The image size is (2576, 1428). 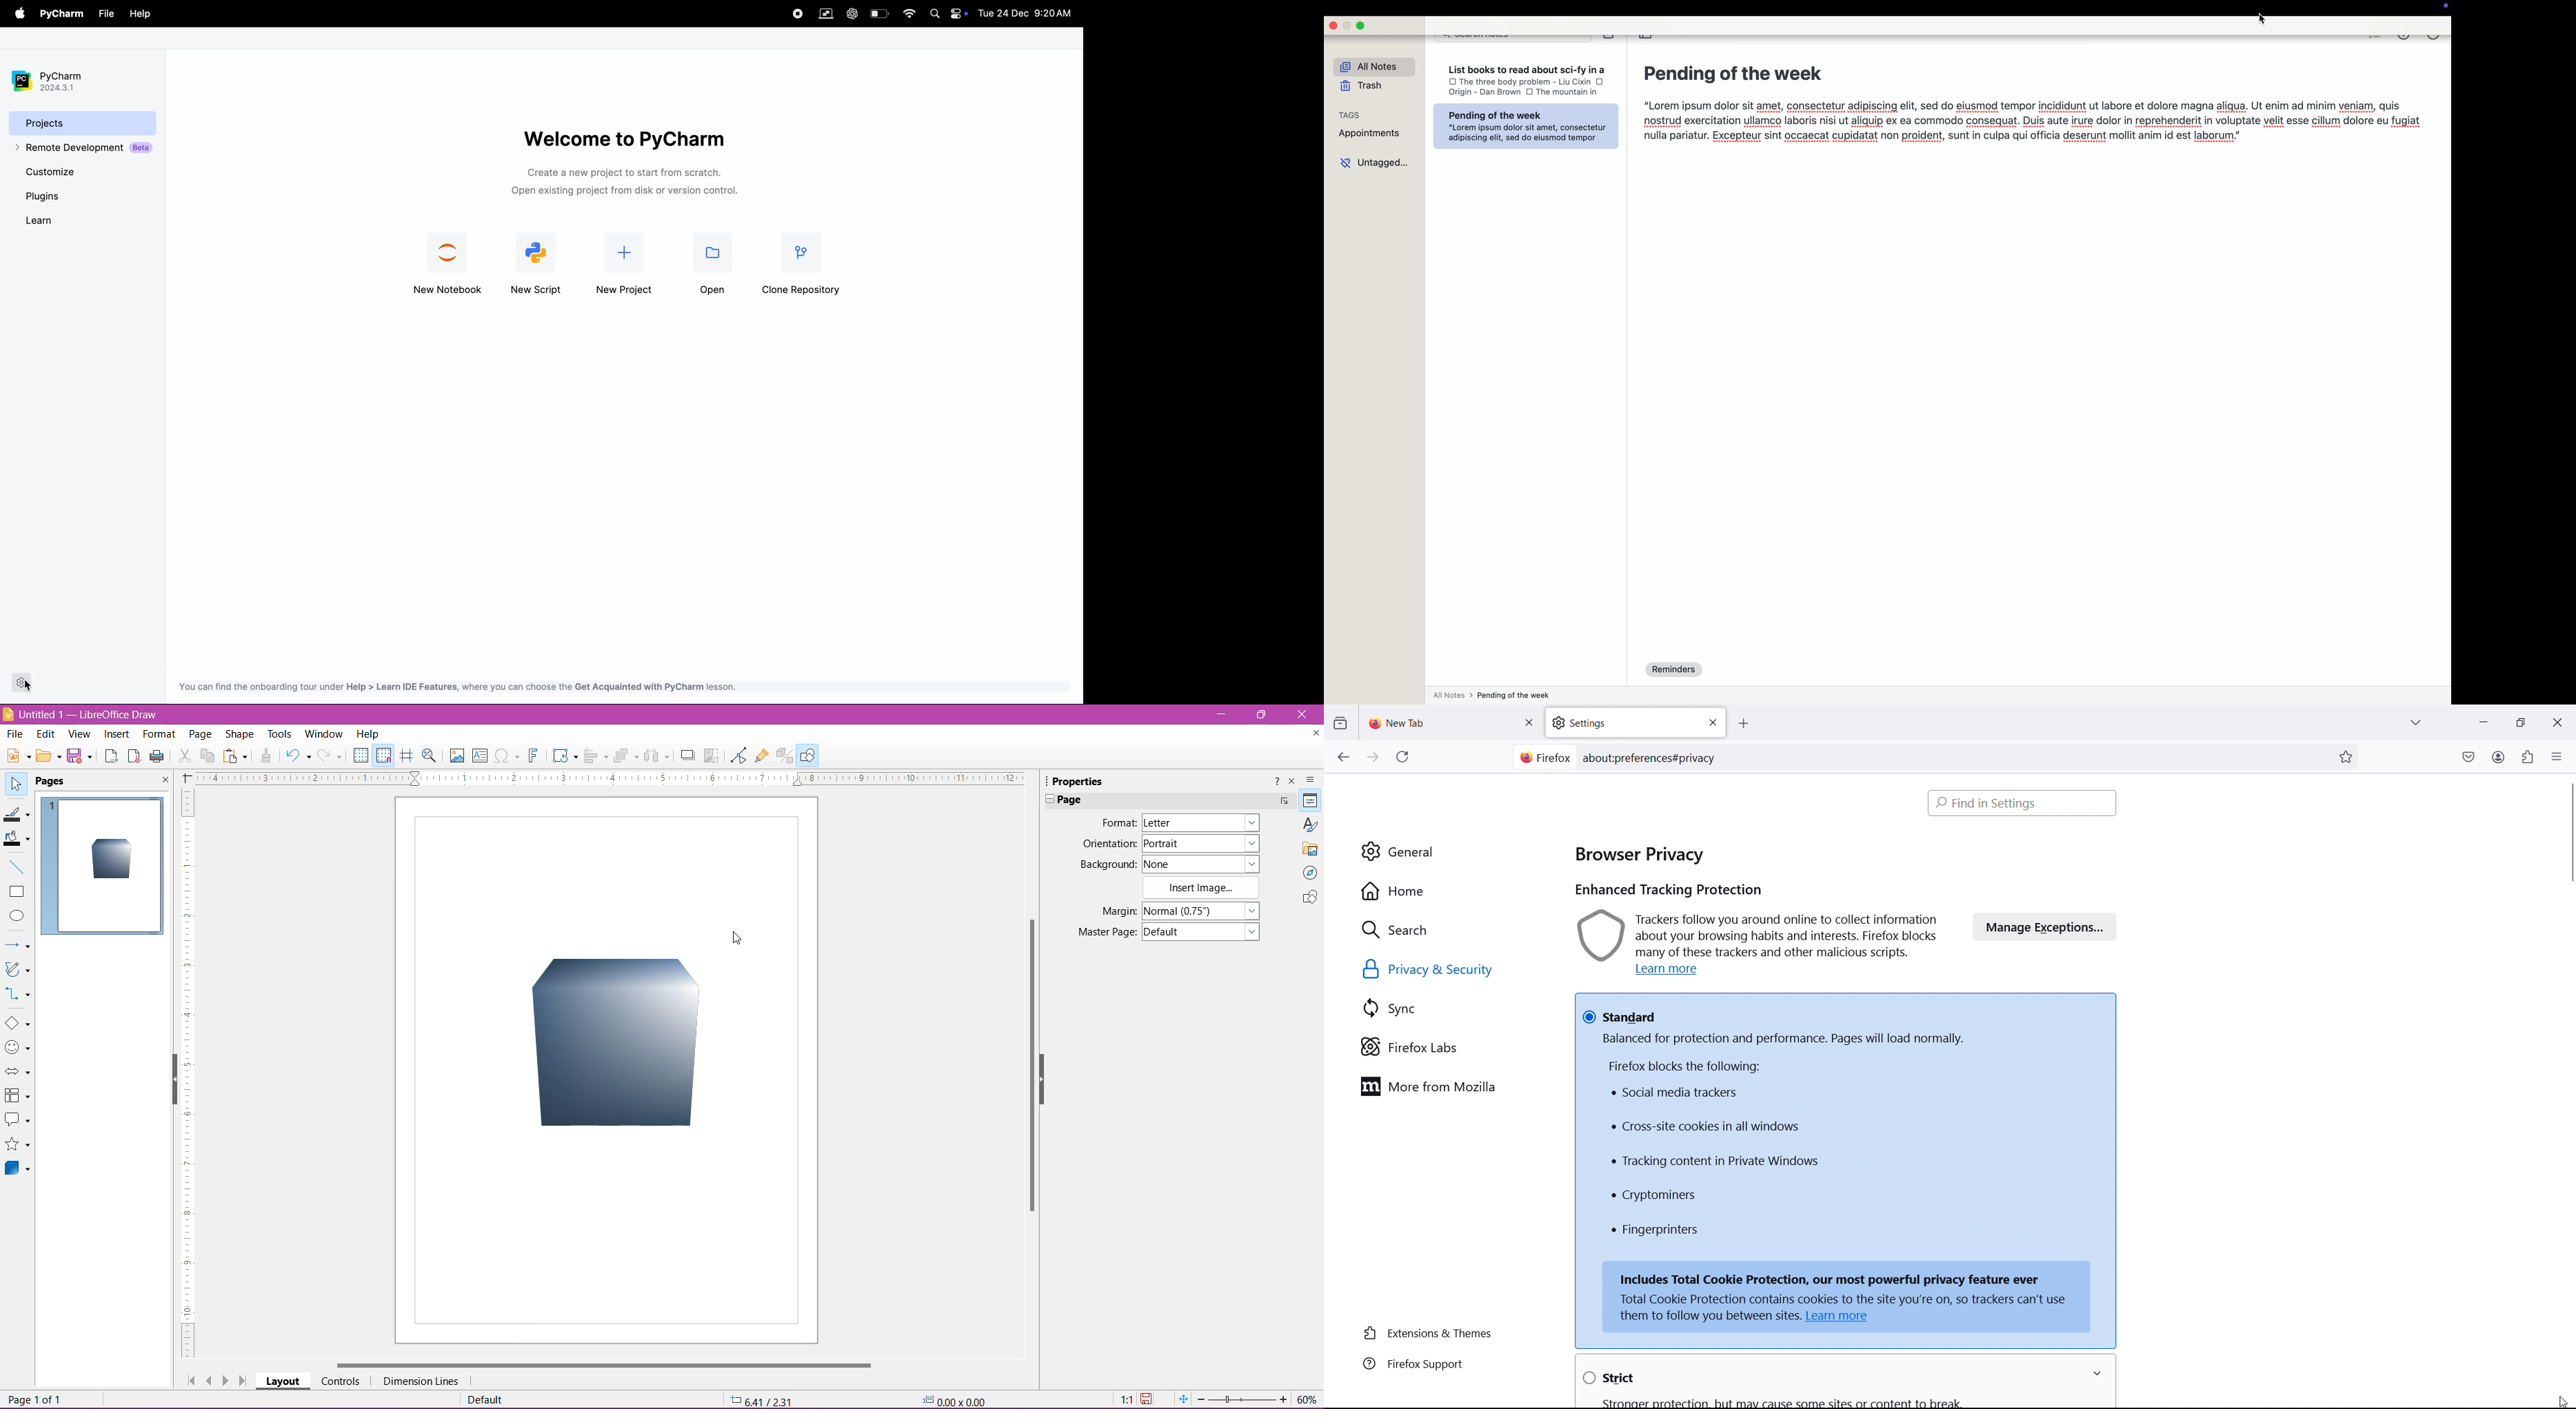 What do you see at coordinates (2498, 756) in the screenshot?
I see `account` at bounding box center [2498, 756].